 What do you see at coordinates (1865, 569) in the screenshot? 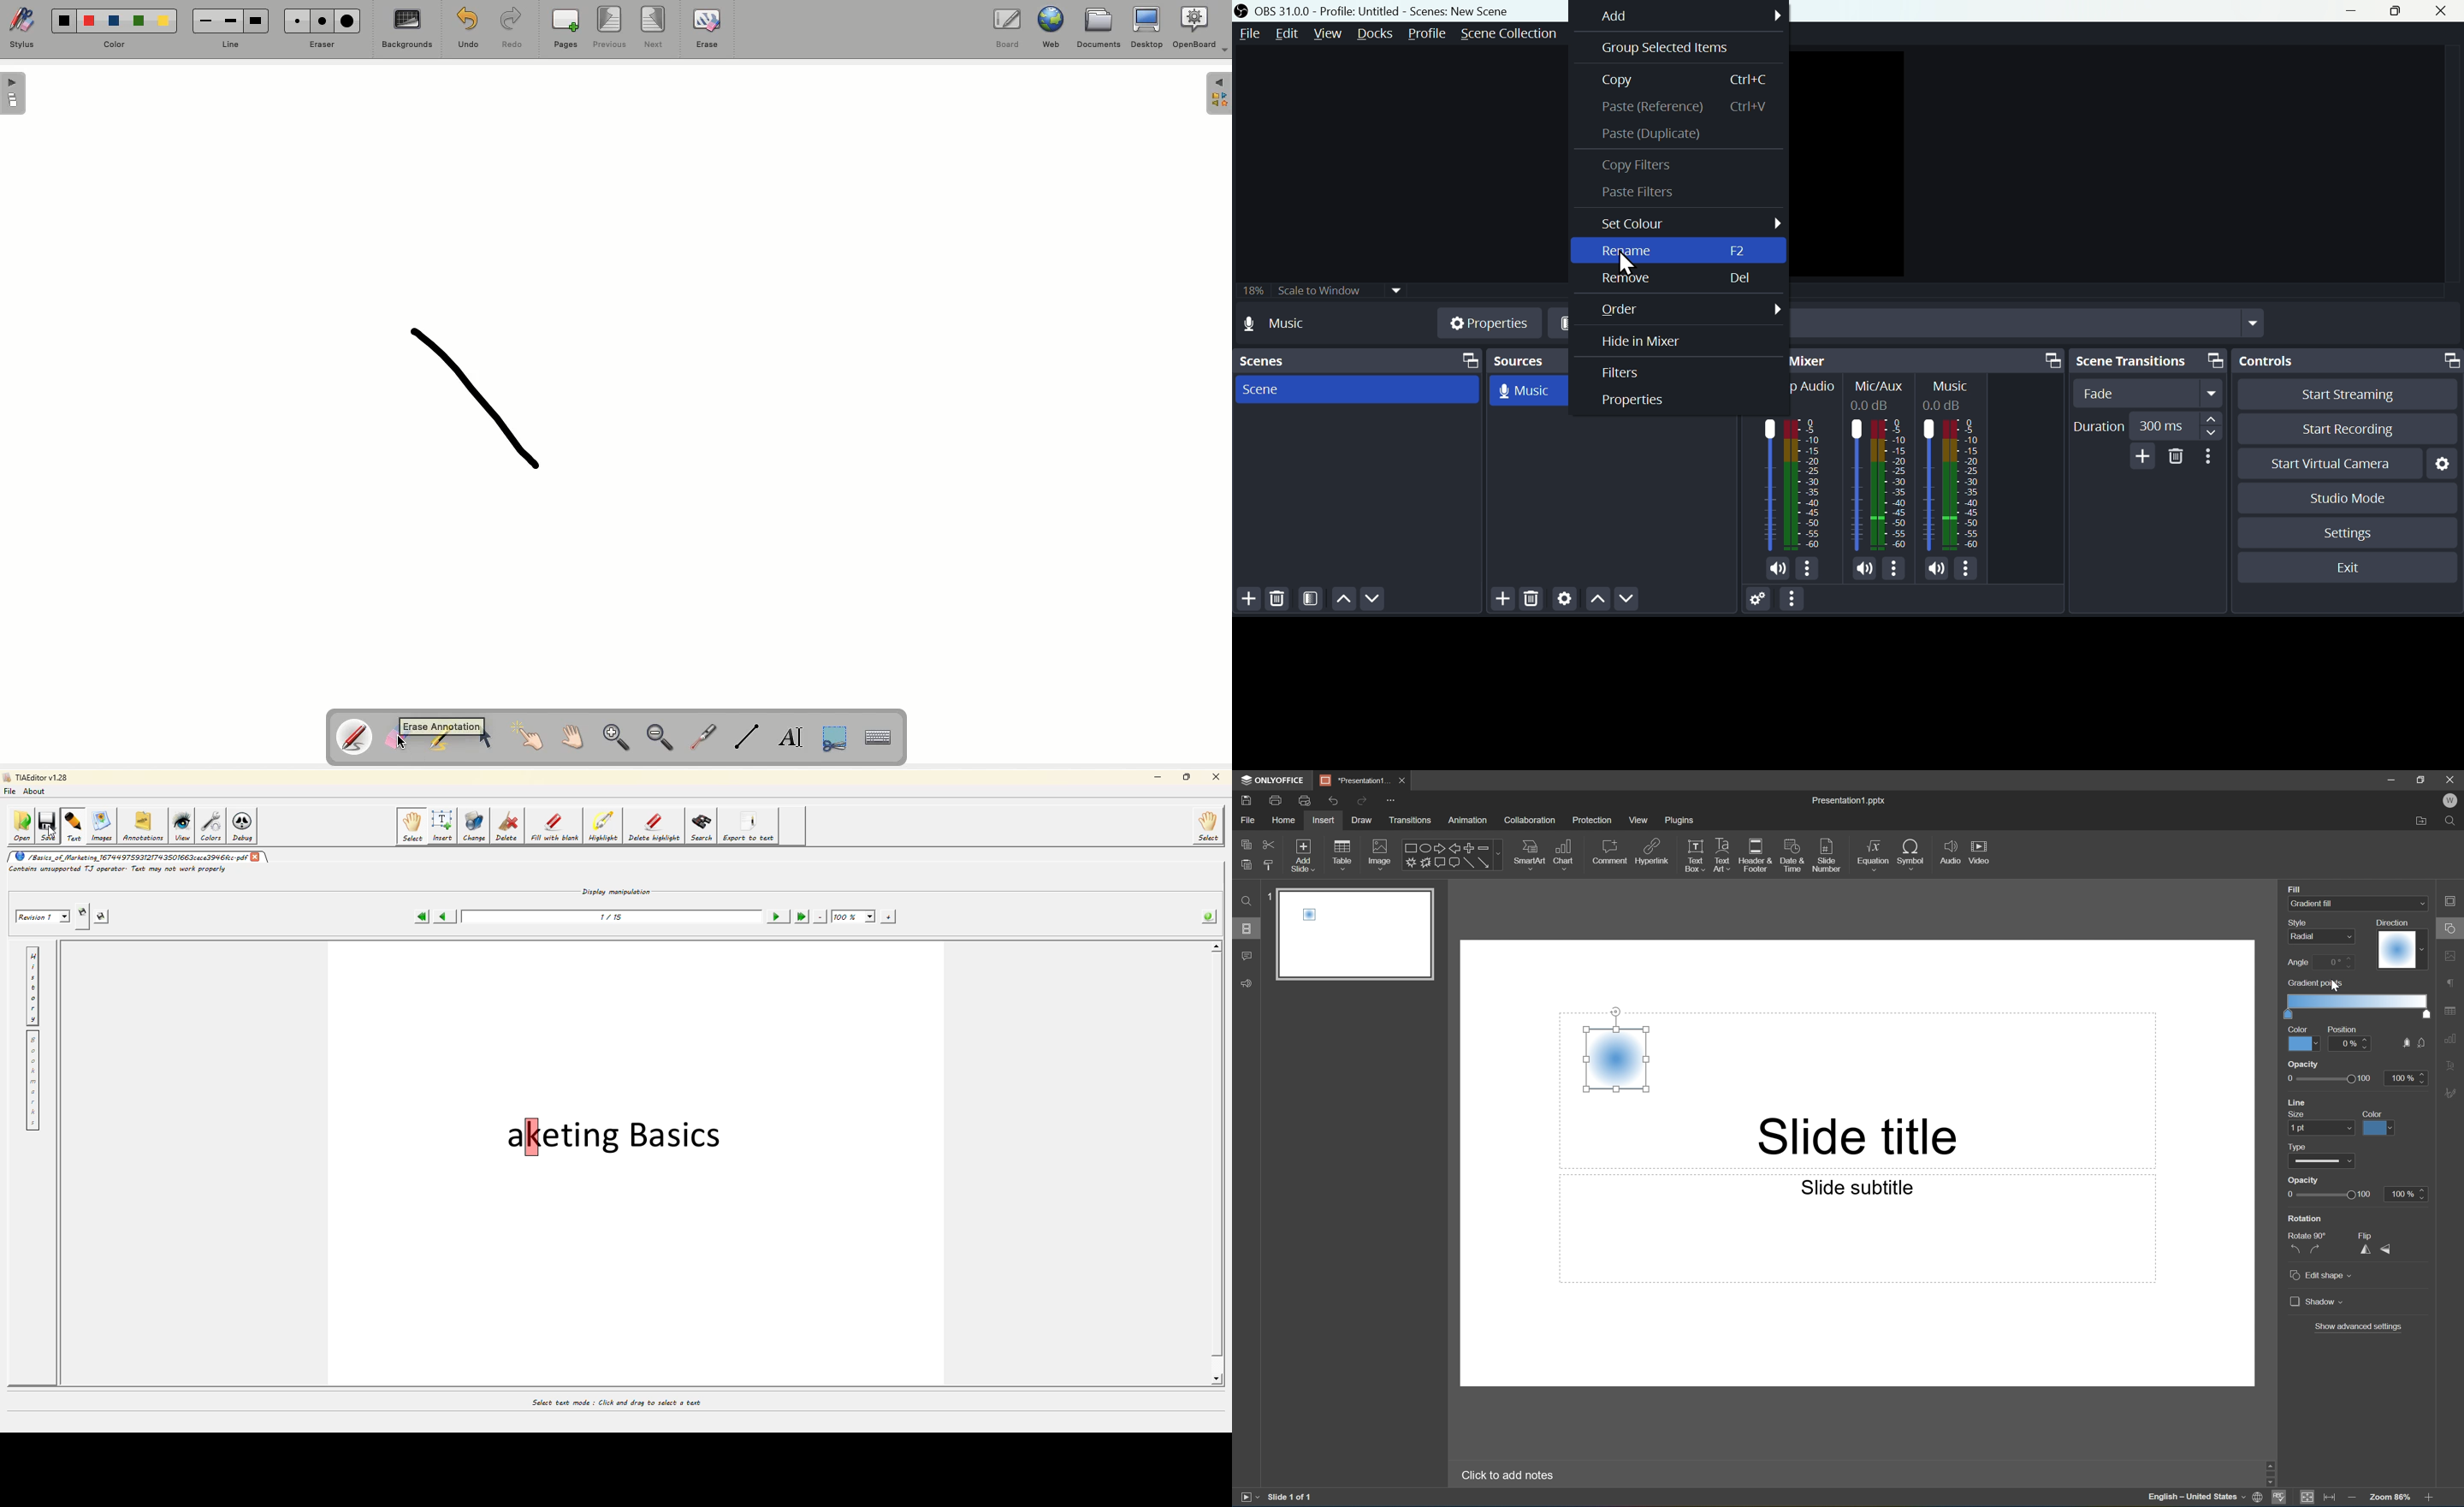
I see `Sound` at bounding box center [1865, 569].